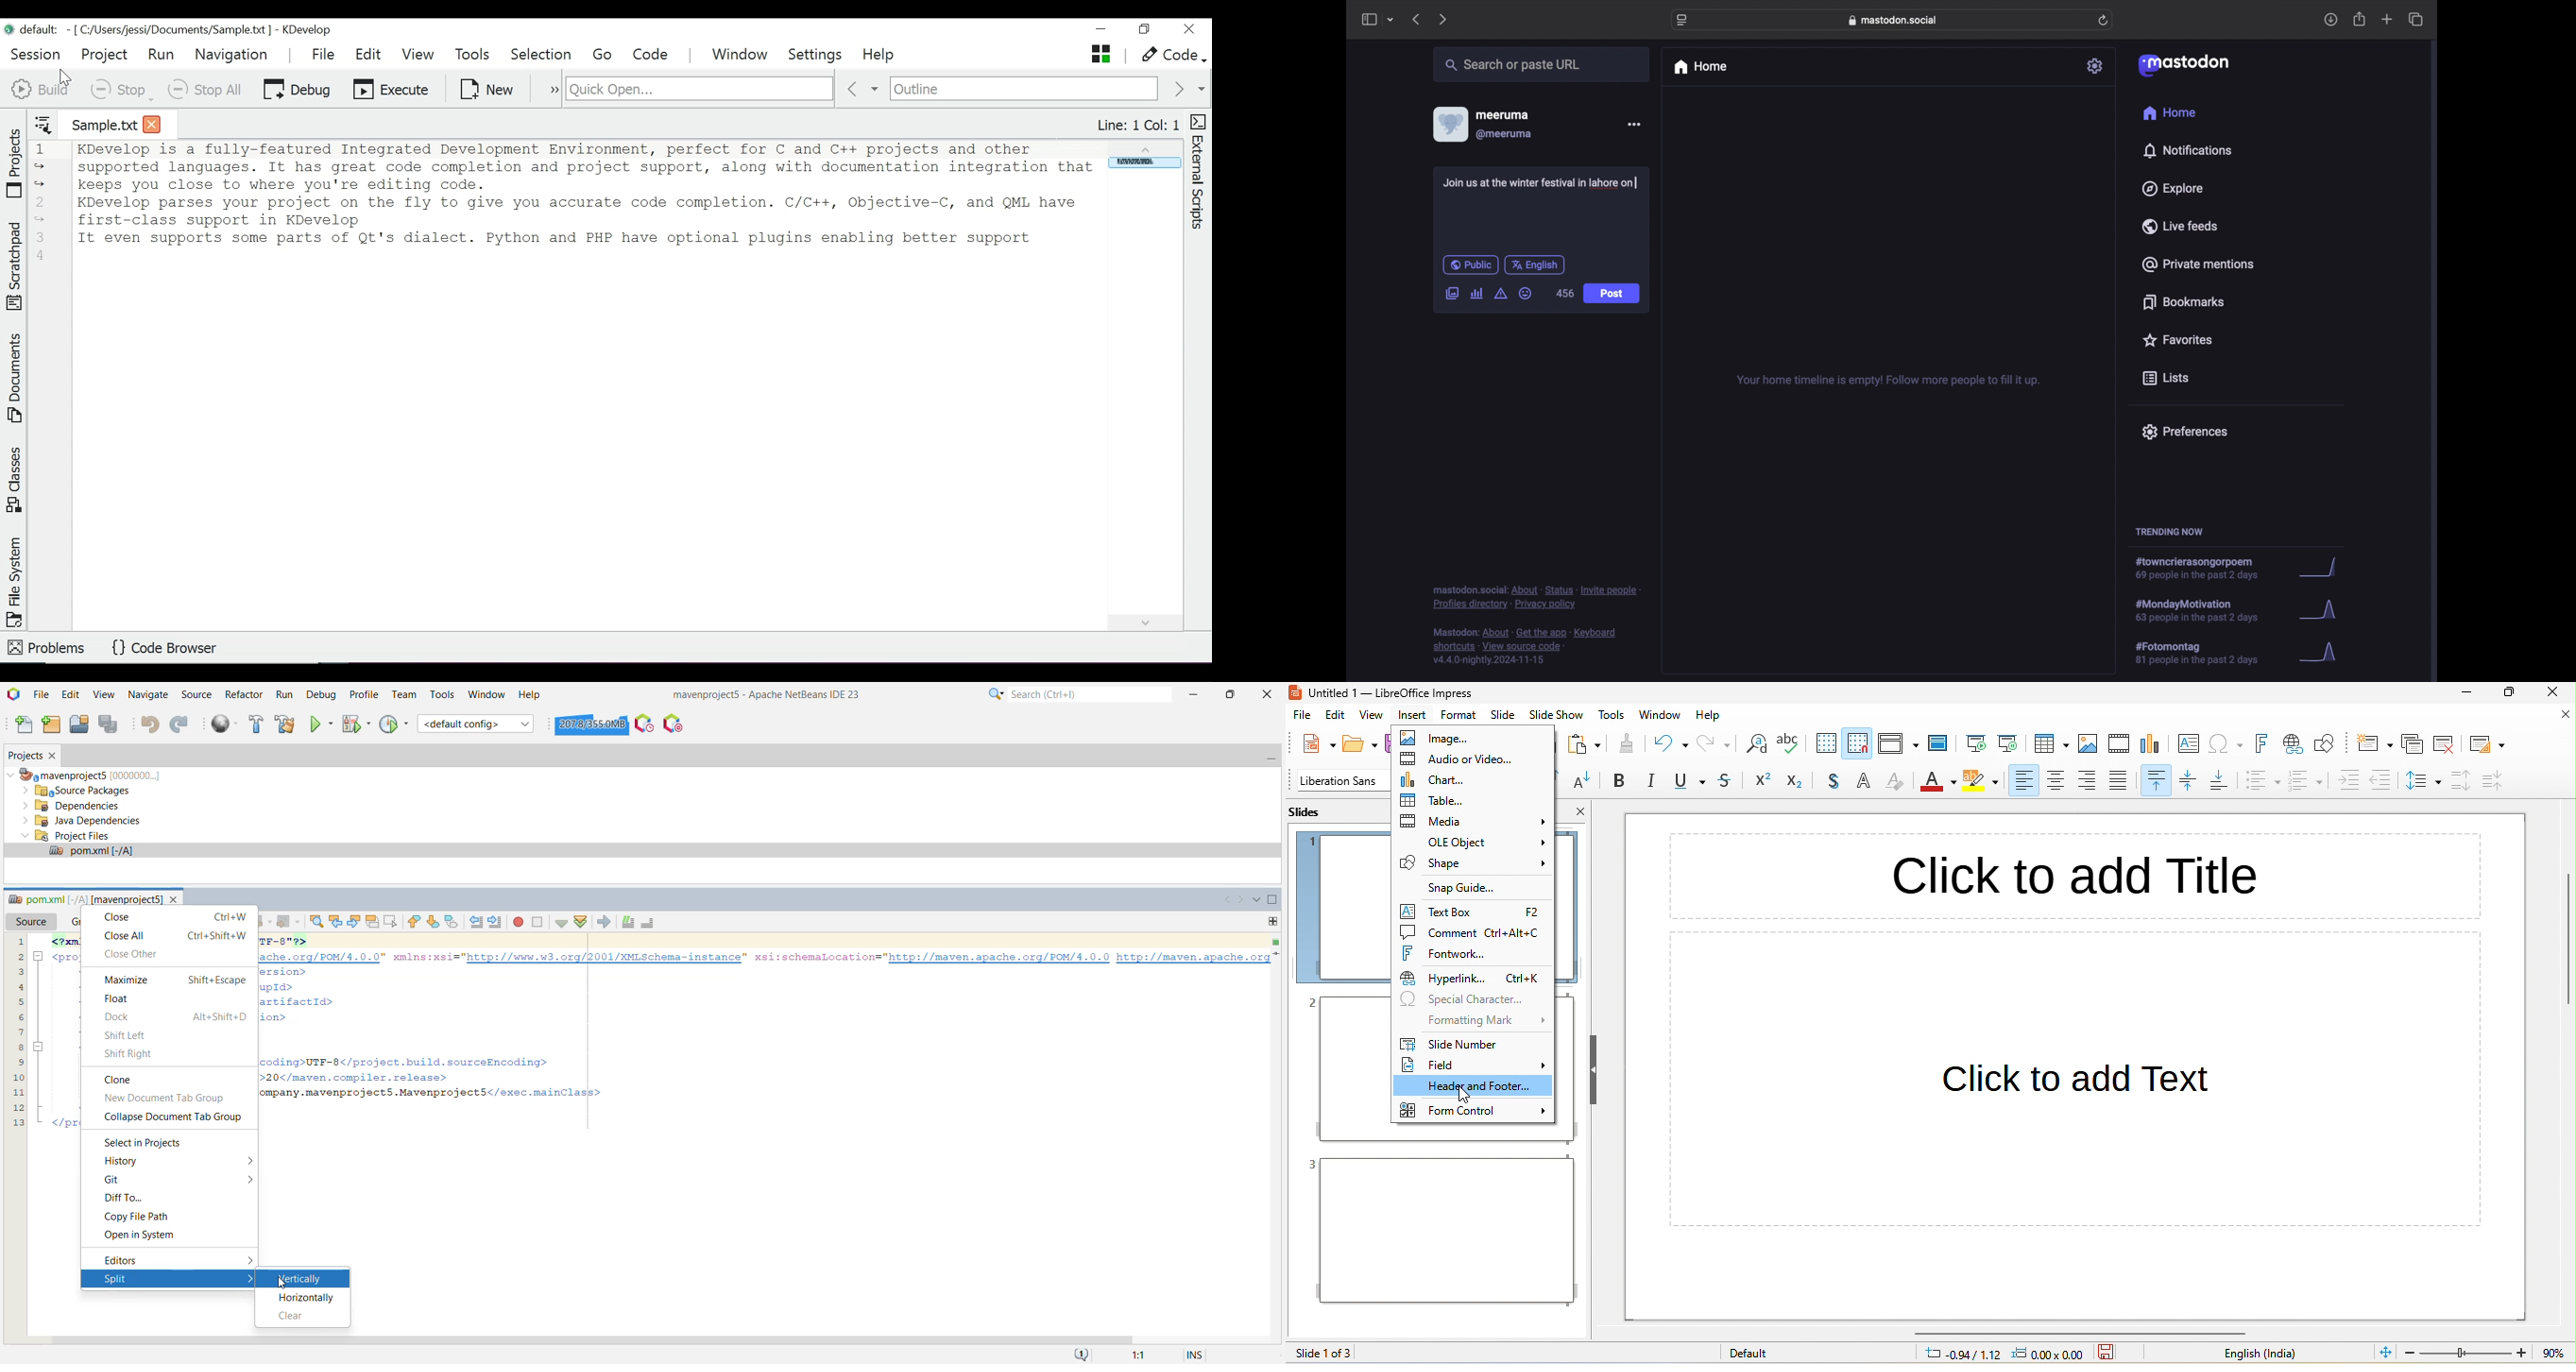 This screenshot has height=1372, width=2576. Describe the element at coordinates (1537, 597) in the screenshot. I see `footnote` at that location.